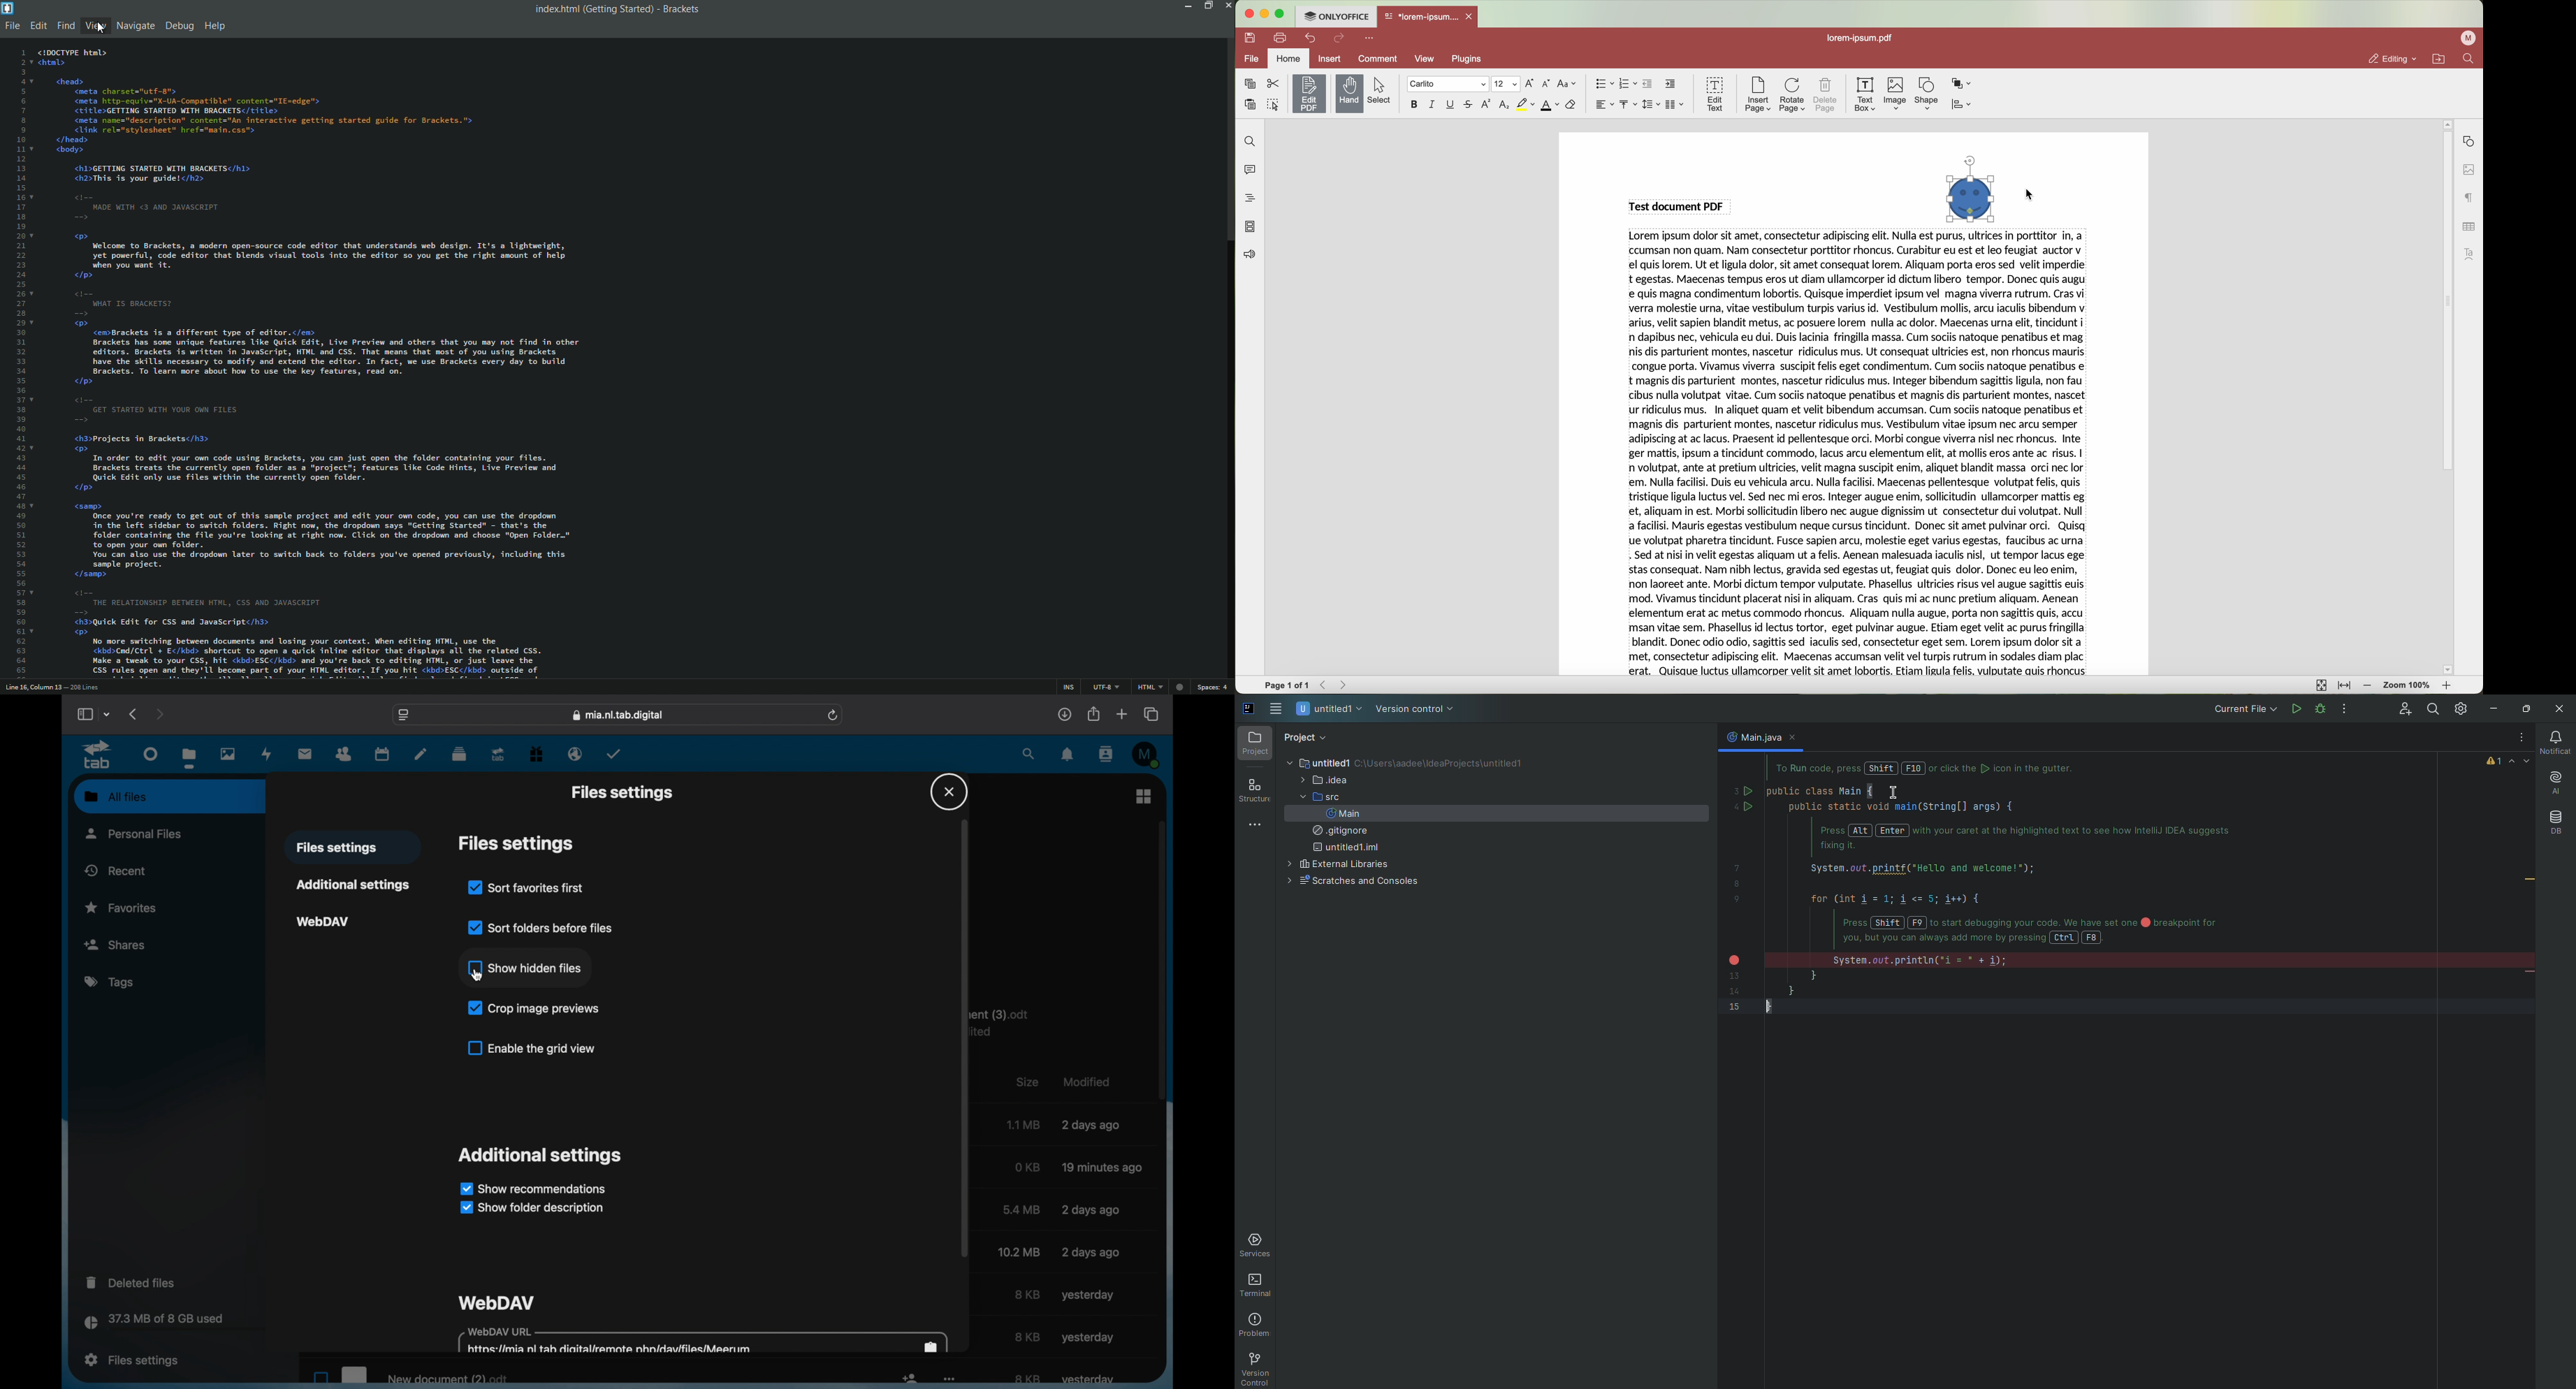  Describe the element at coordinates (702, 1340) in the screenshot. I see `webdav url` at that location.